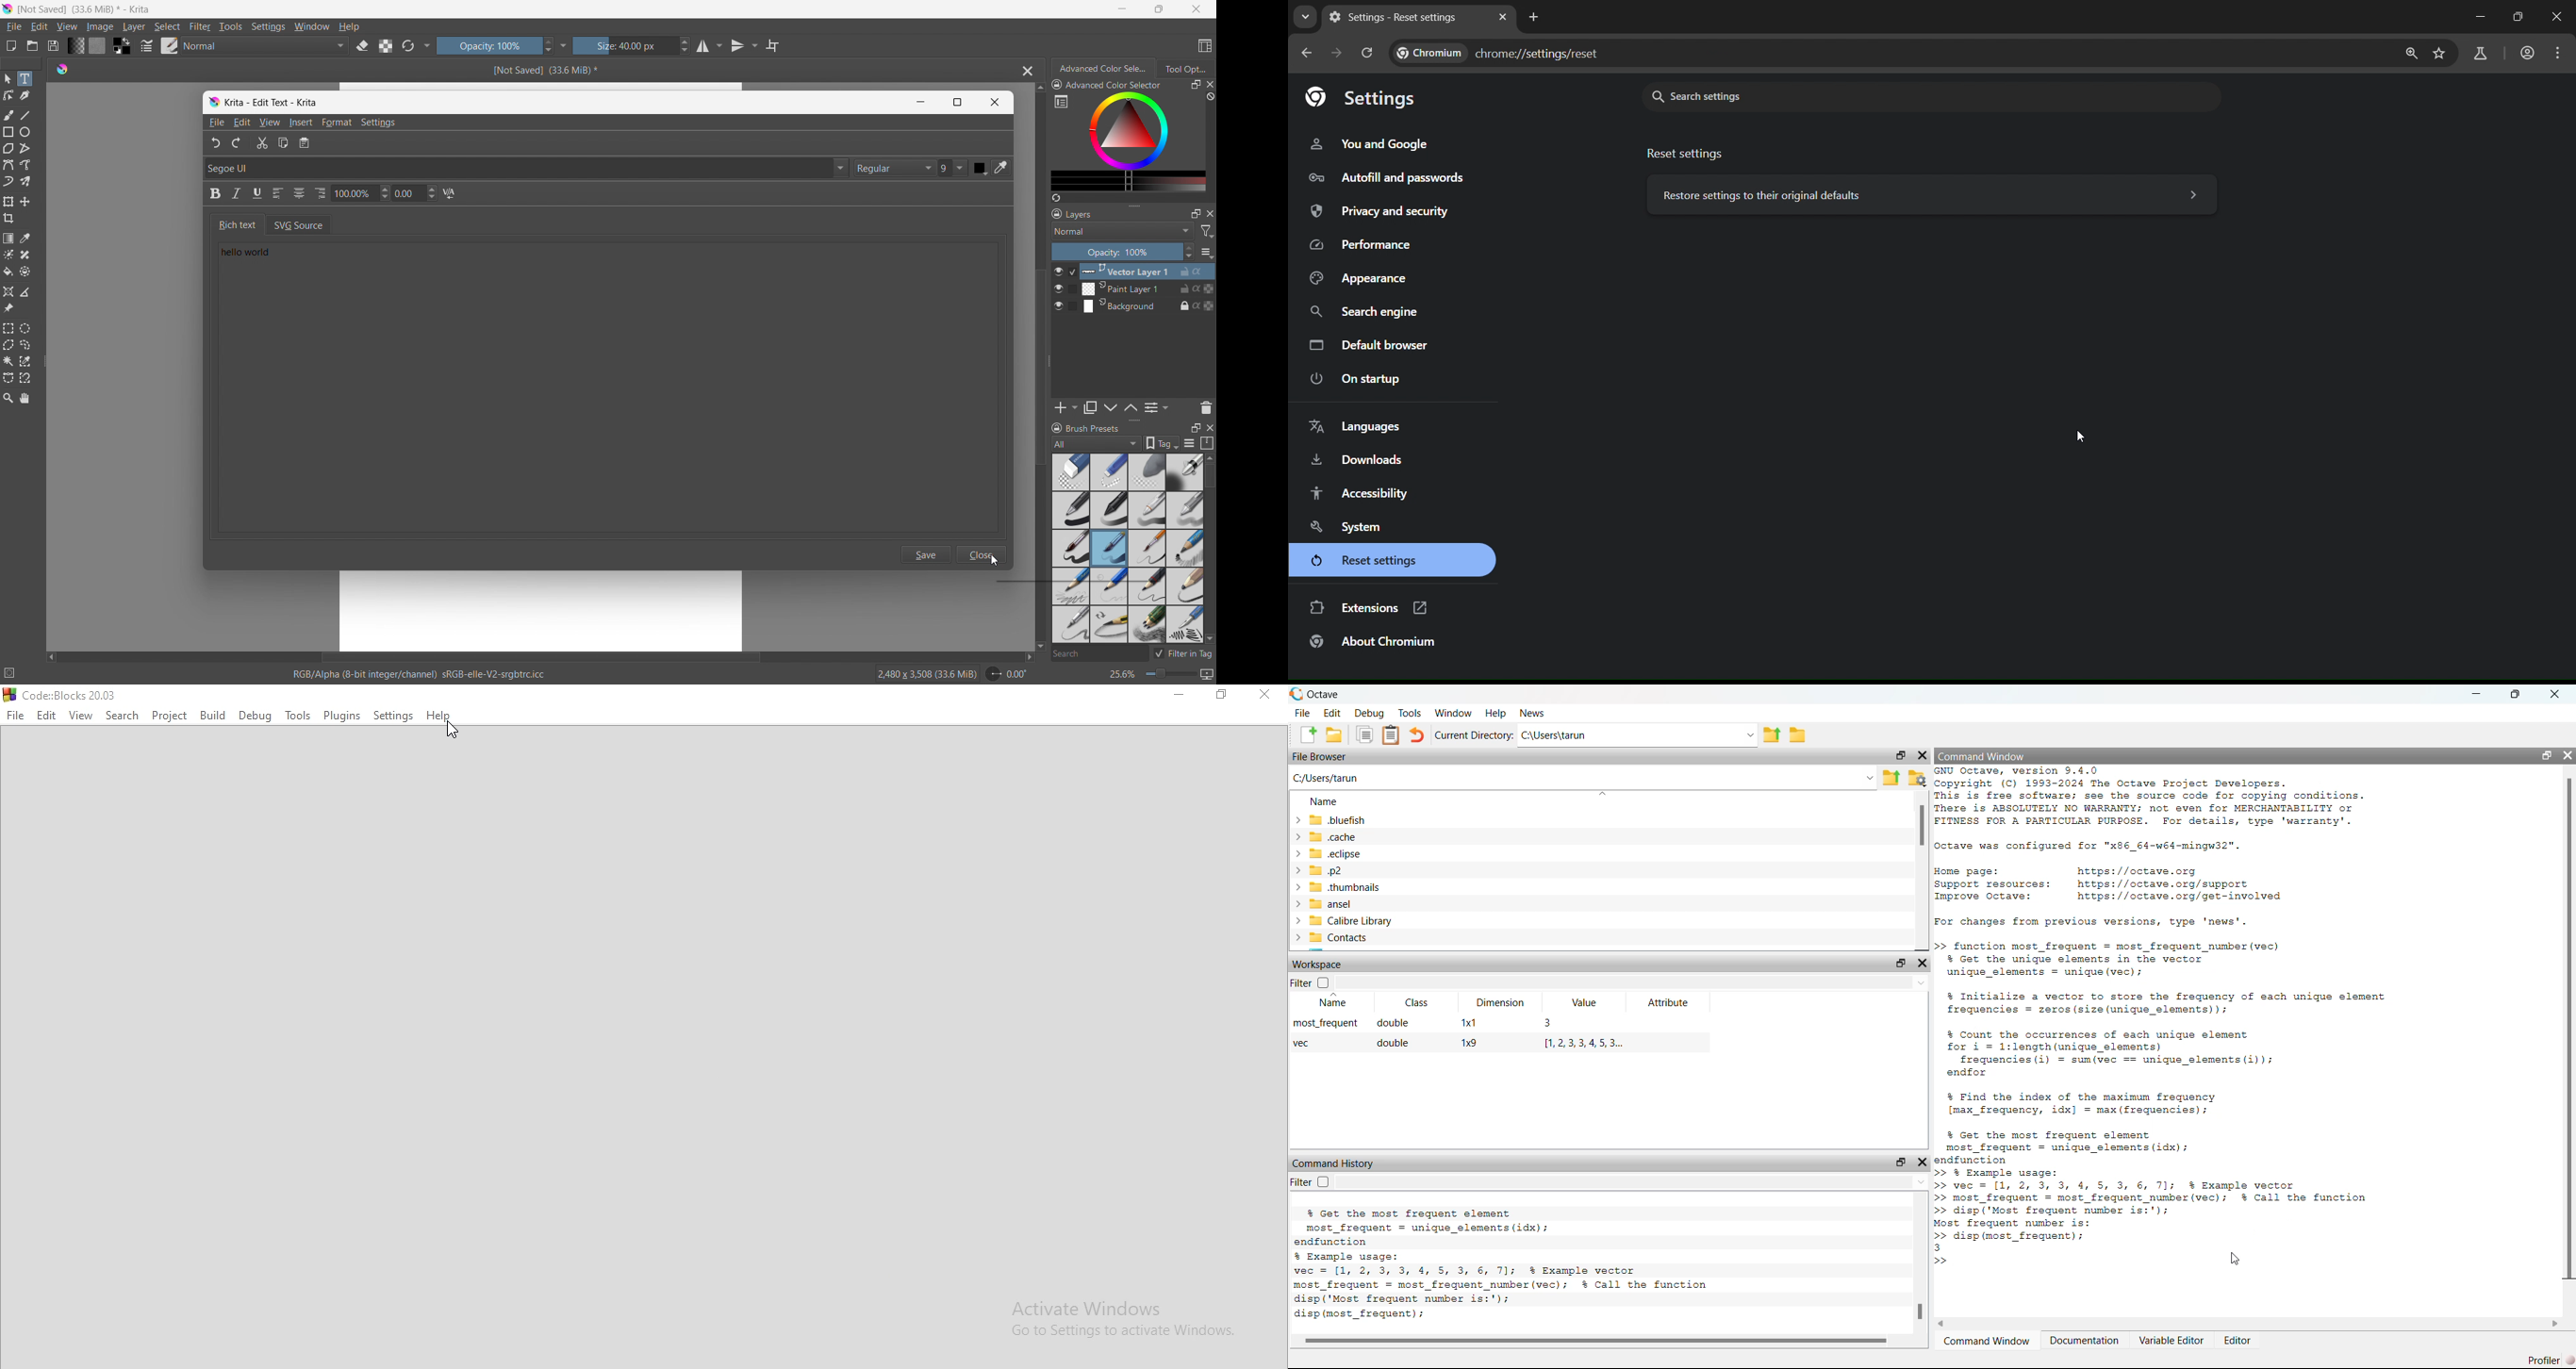  I want to click on open, so click(32, 46).